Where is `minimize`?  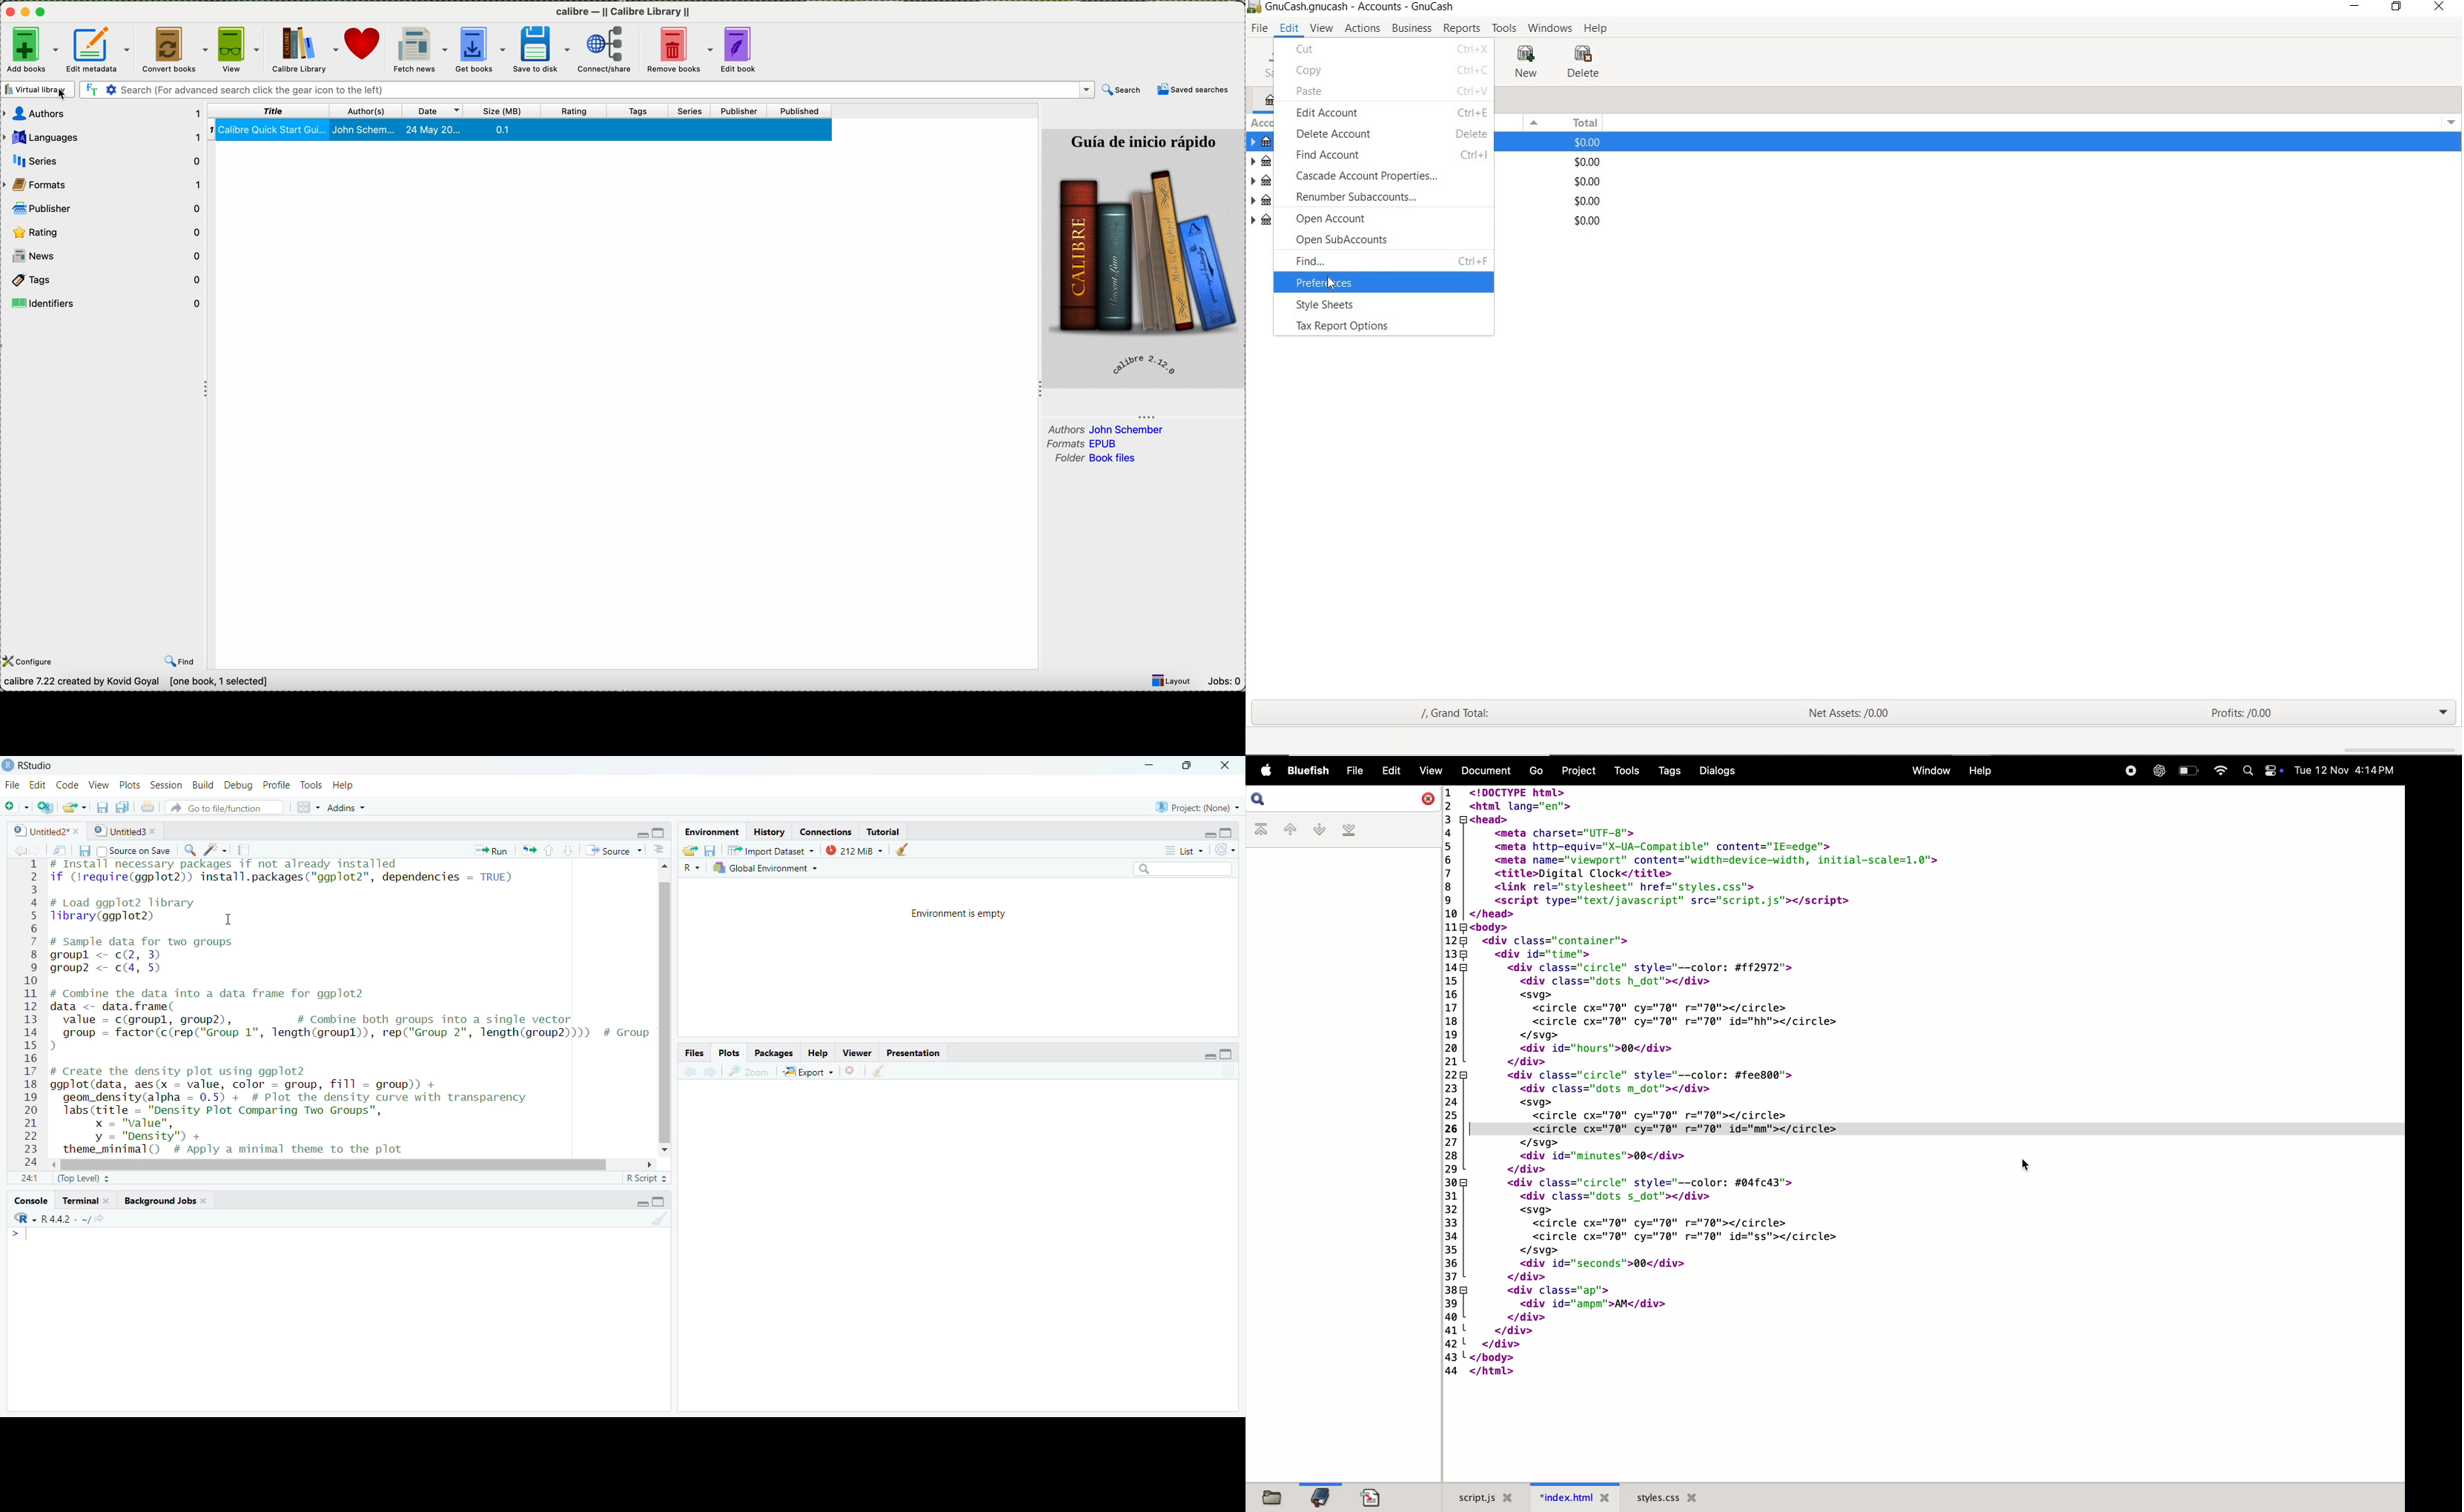 minimize is located at coordinates (2353, 7).